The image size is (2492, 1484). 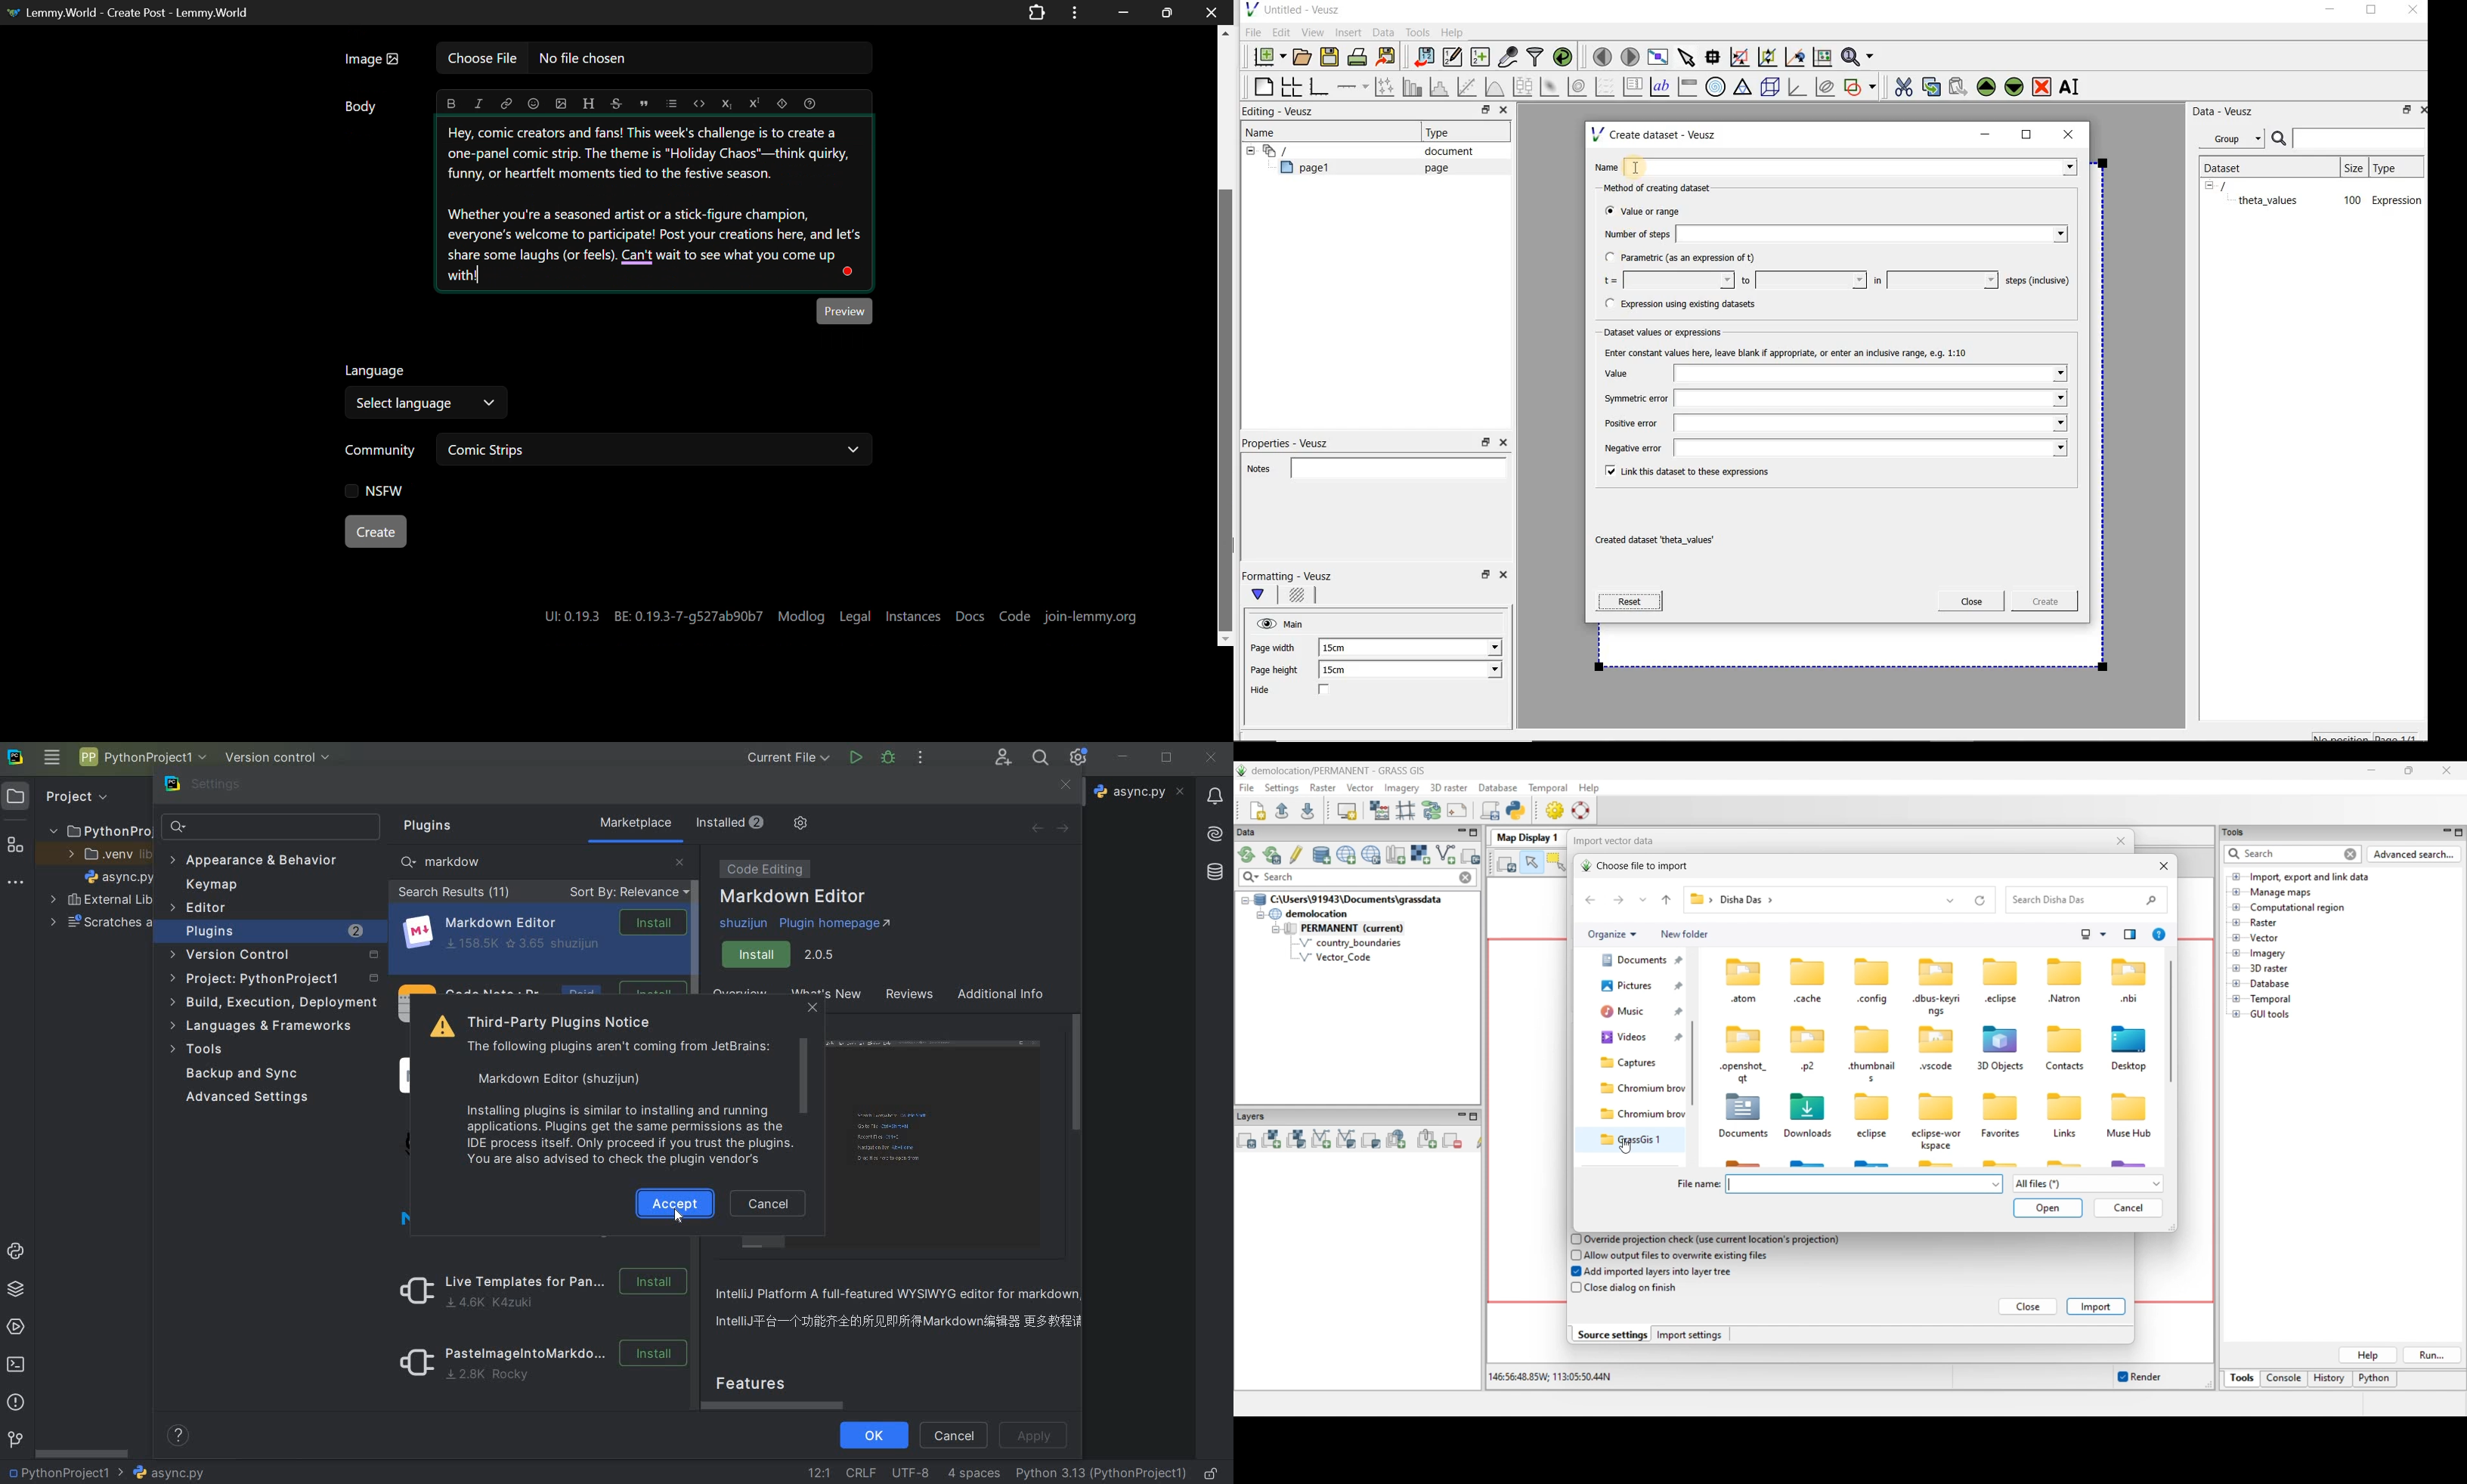 I want to click on remove the selected widget, so click(x=2043, y=86).